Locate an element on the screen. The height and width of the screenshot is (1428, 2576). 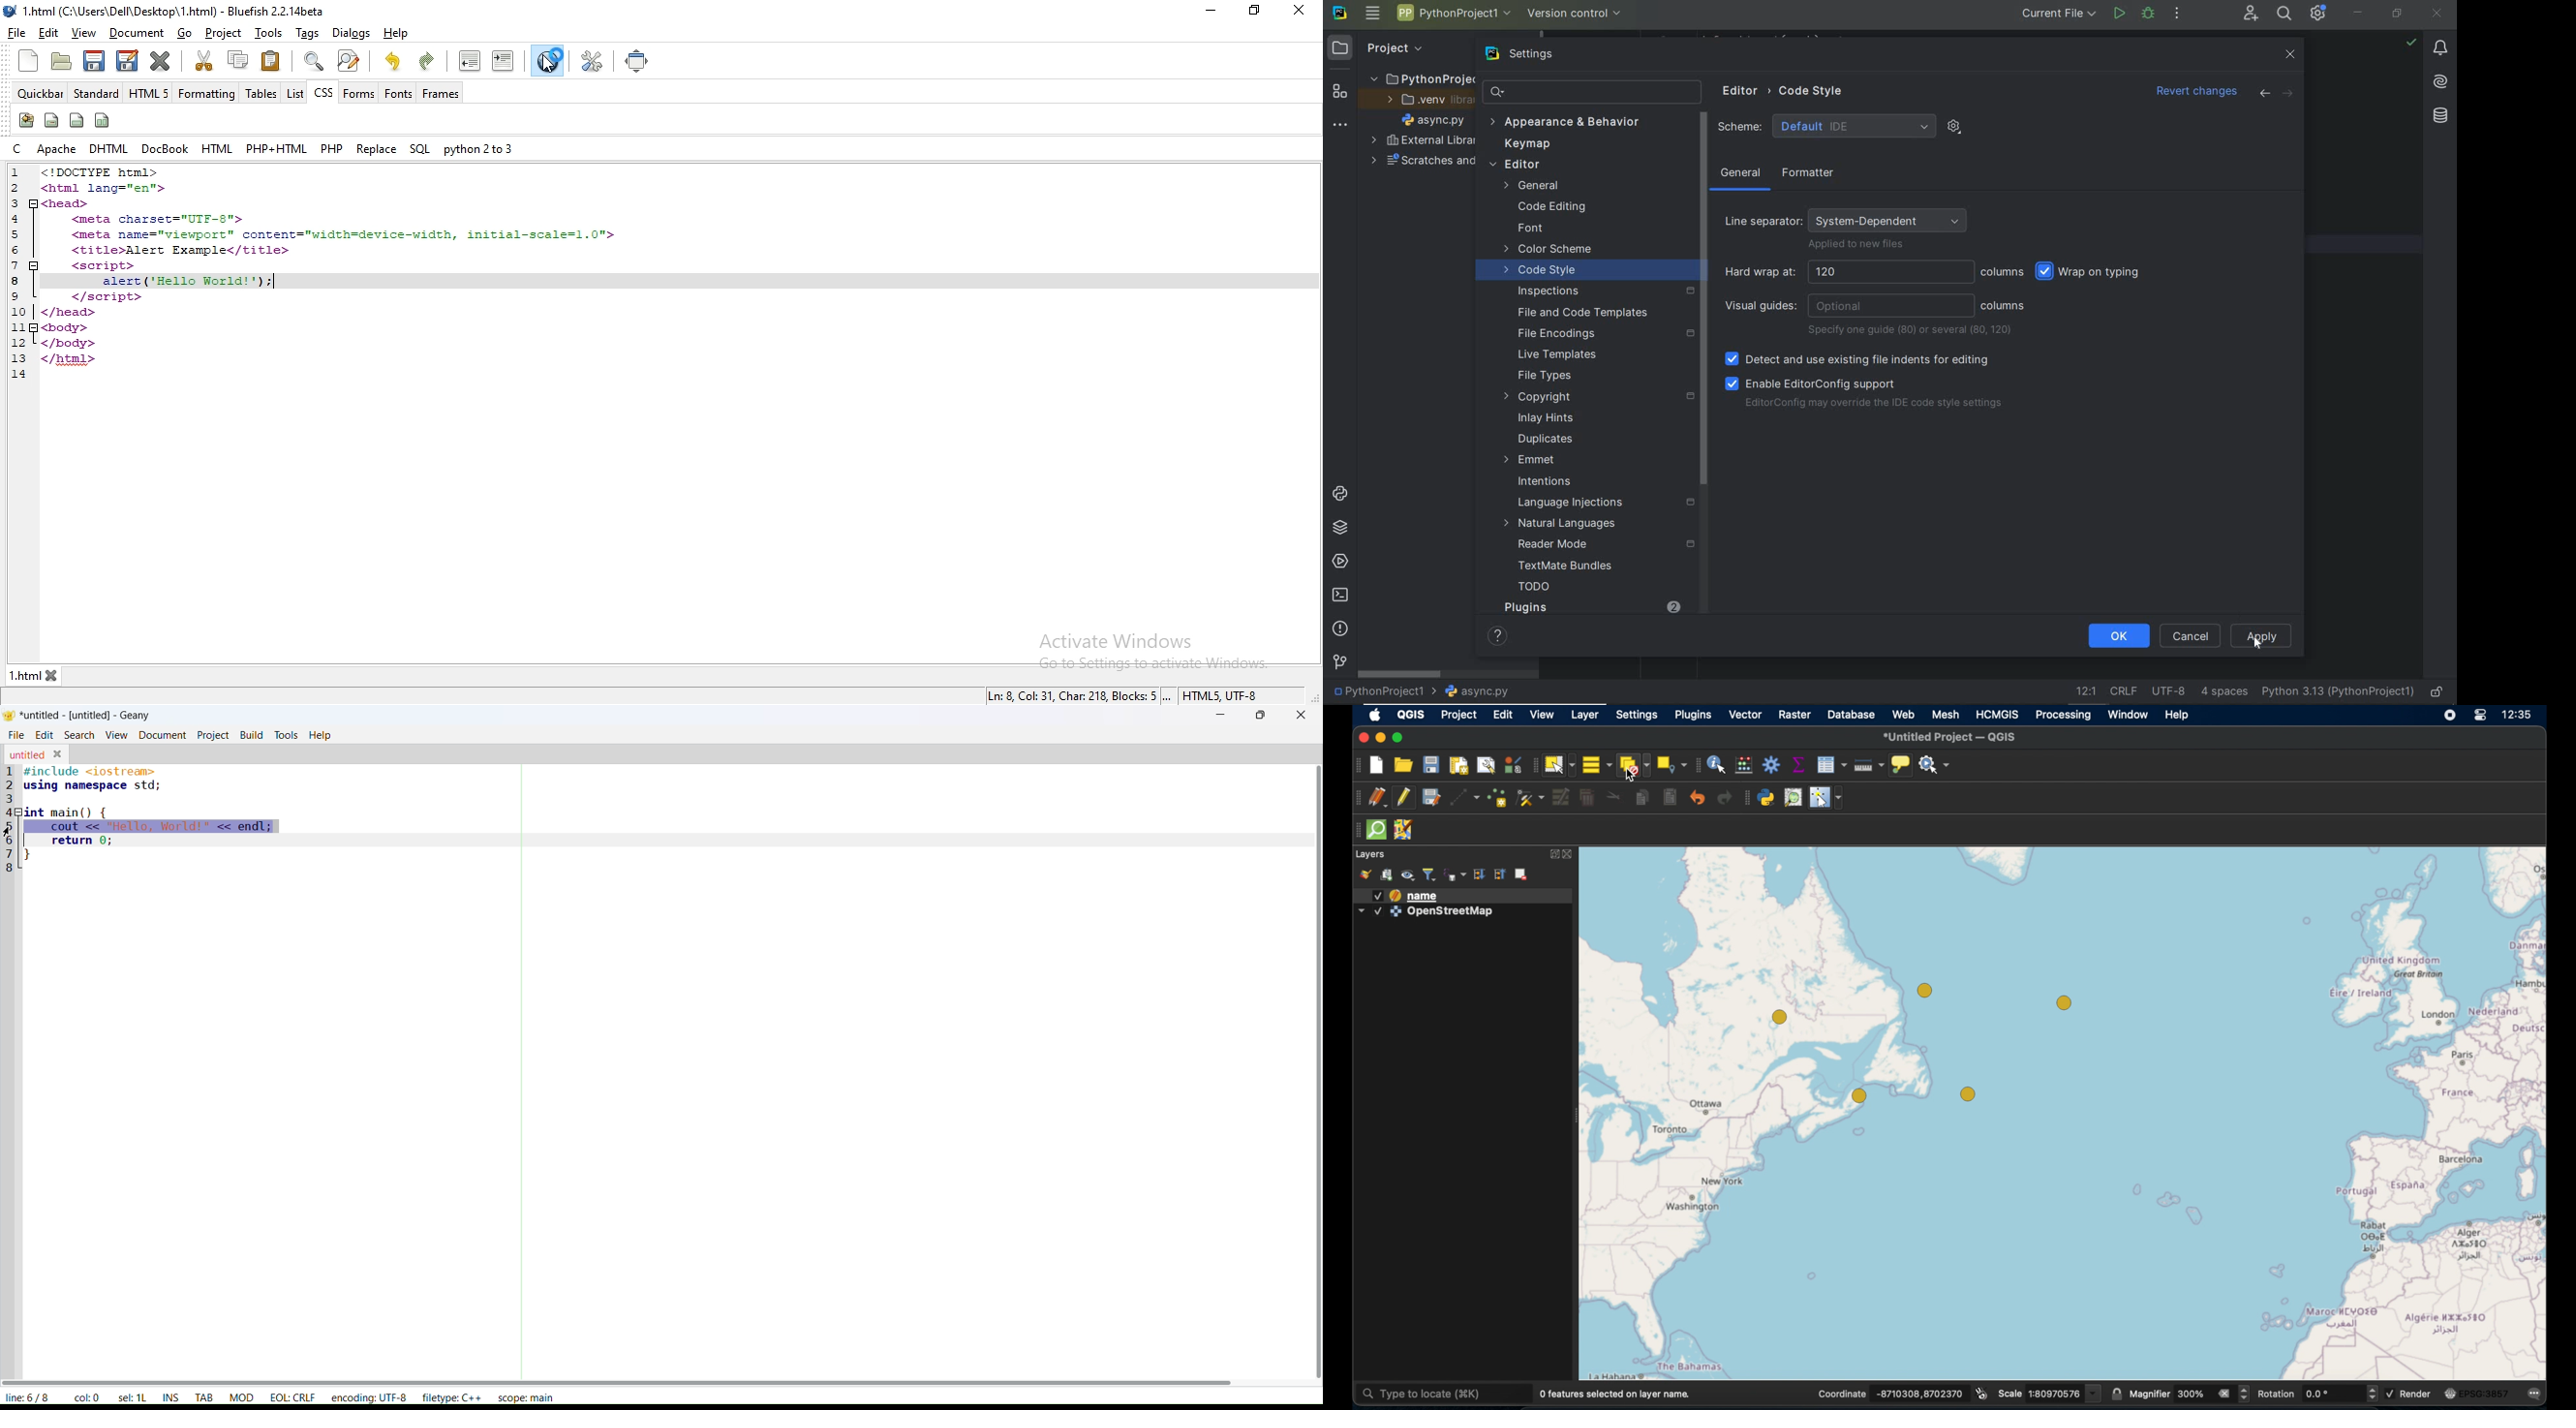
2 is located at coordinates (20, 188).